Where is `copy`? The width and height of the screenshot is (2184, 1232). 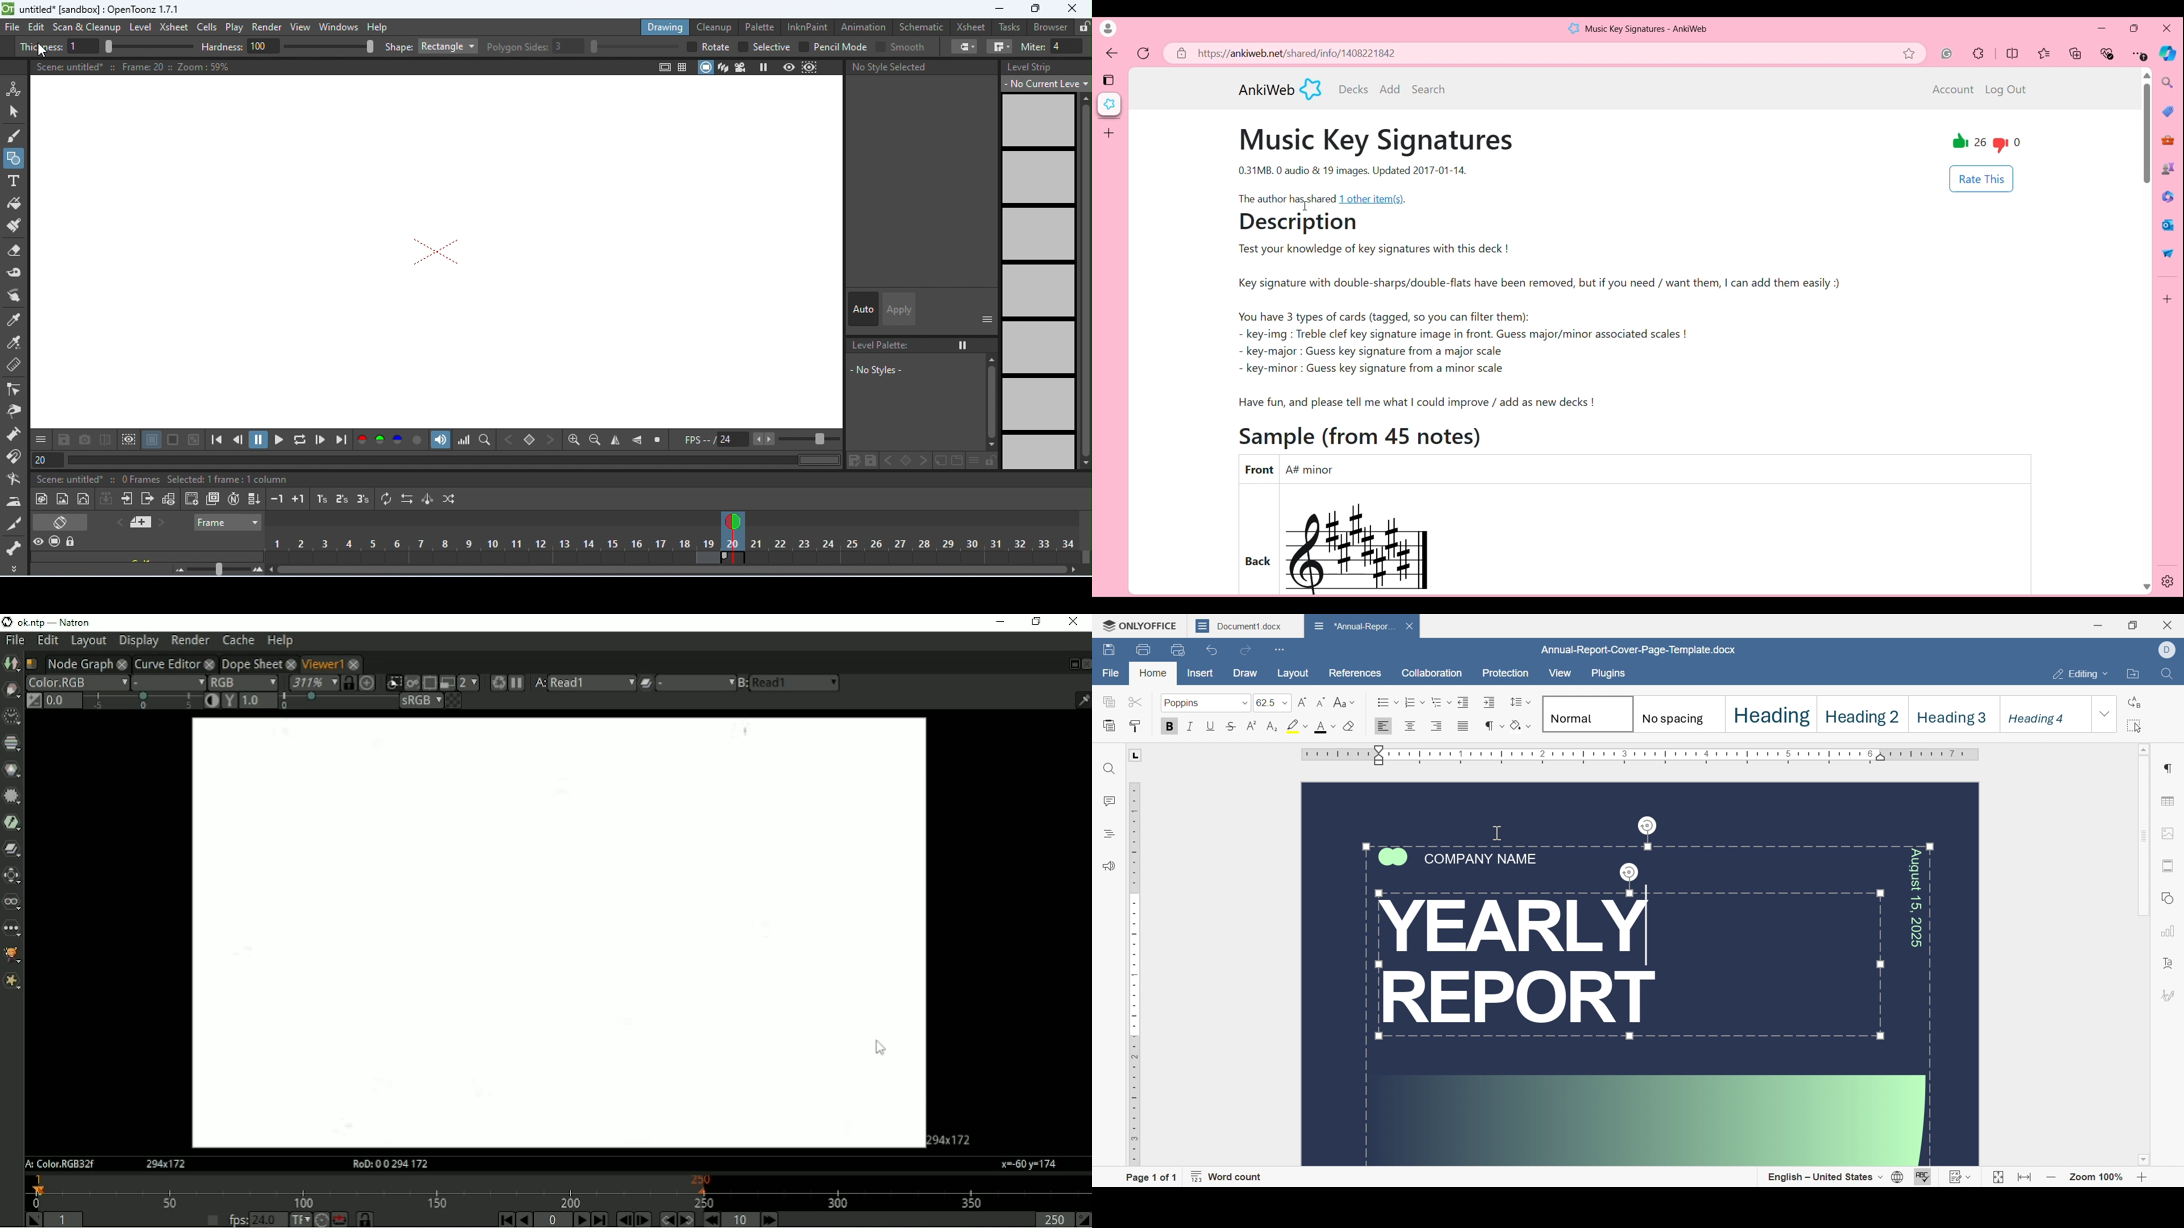 copy is located at coordinates (1111, 703).